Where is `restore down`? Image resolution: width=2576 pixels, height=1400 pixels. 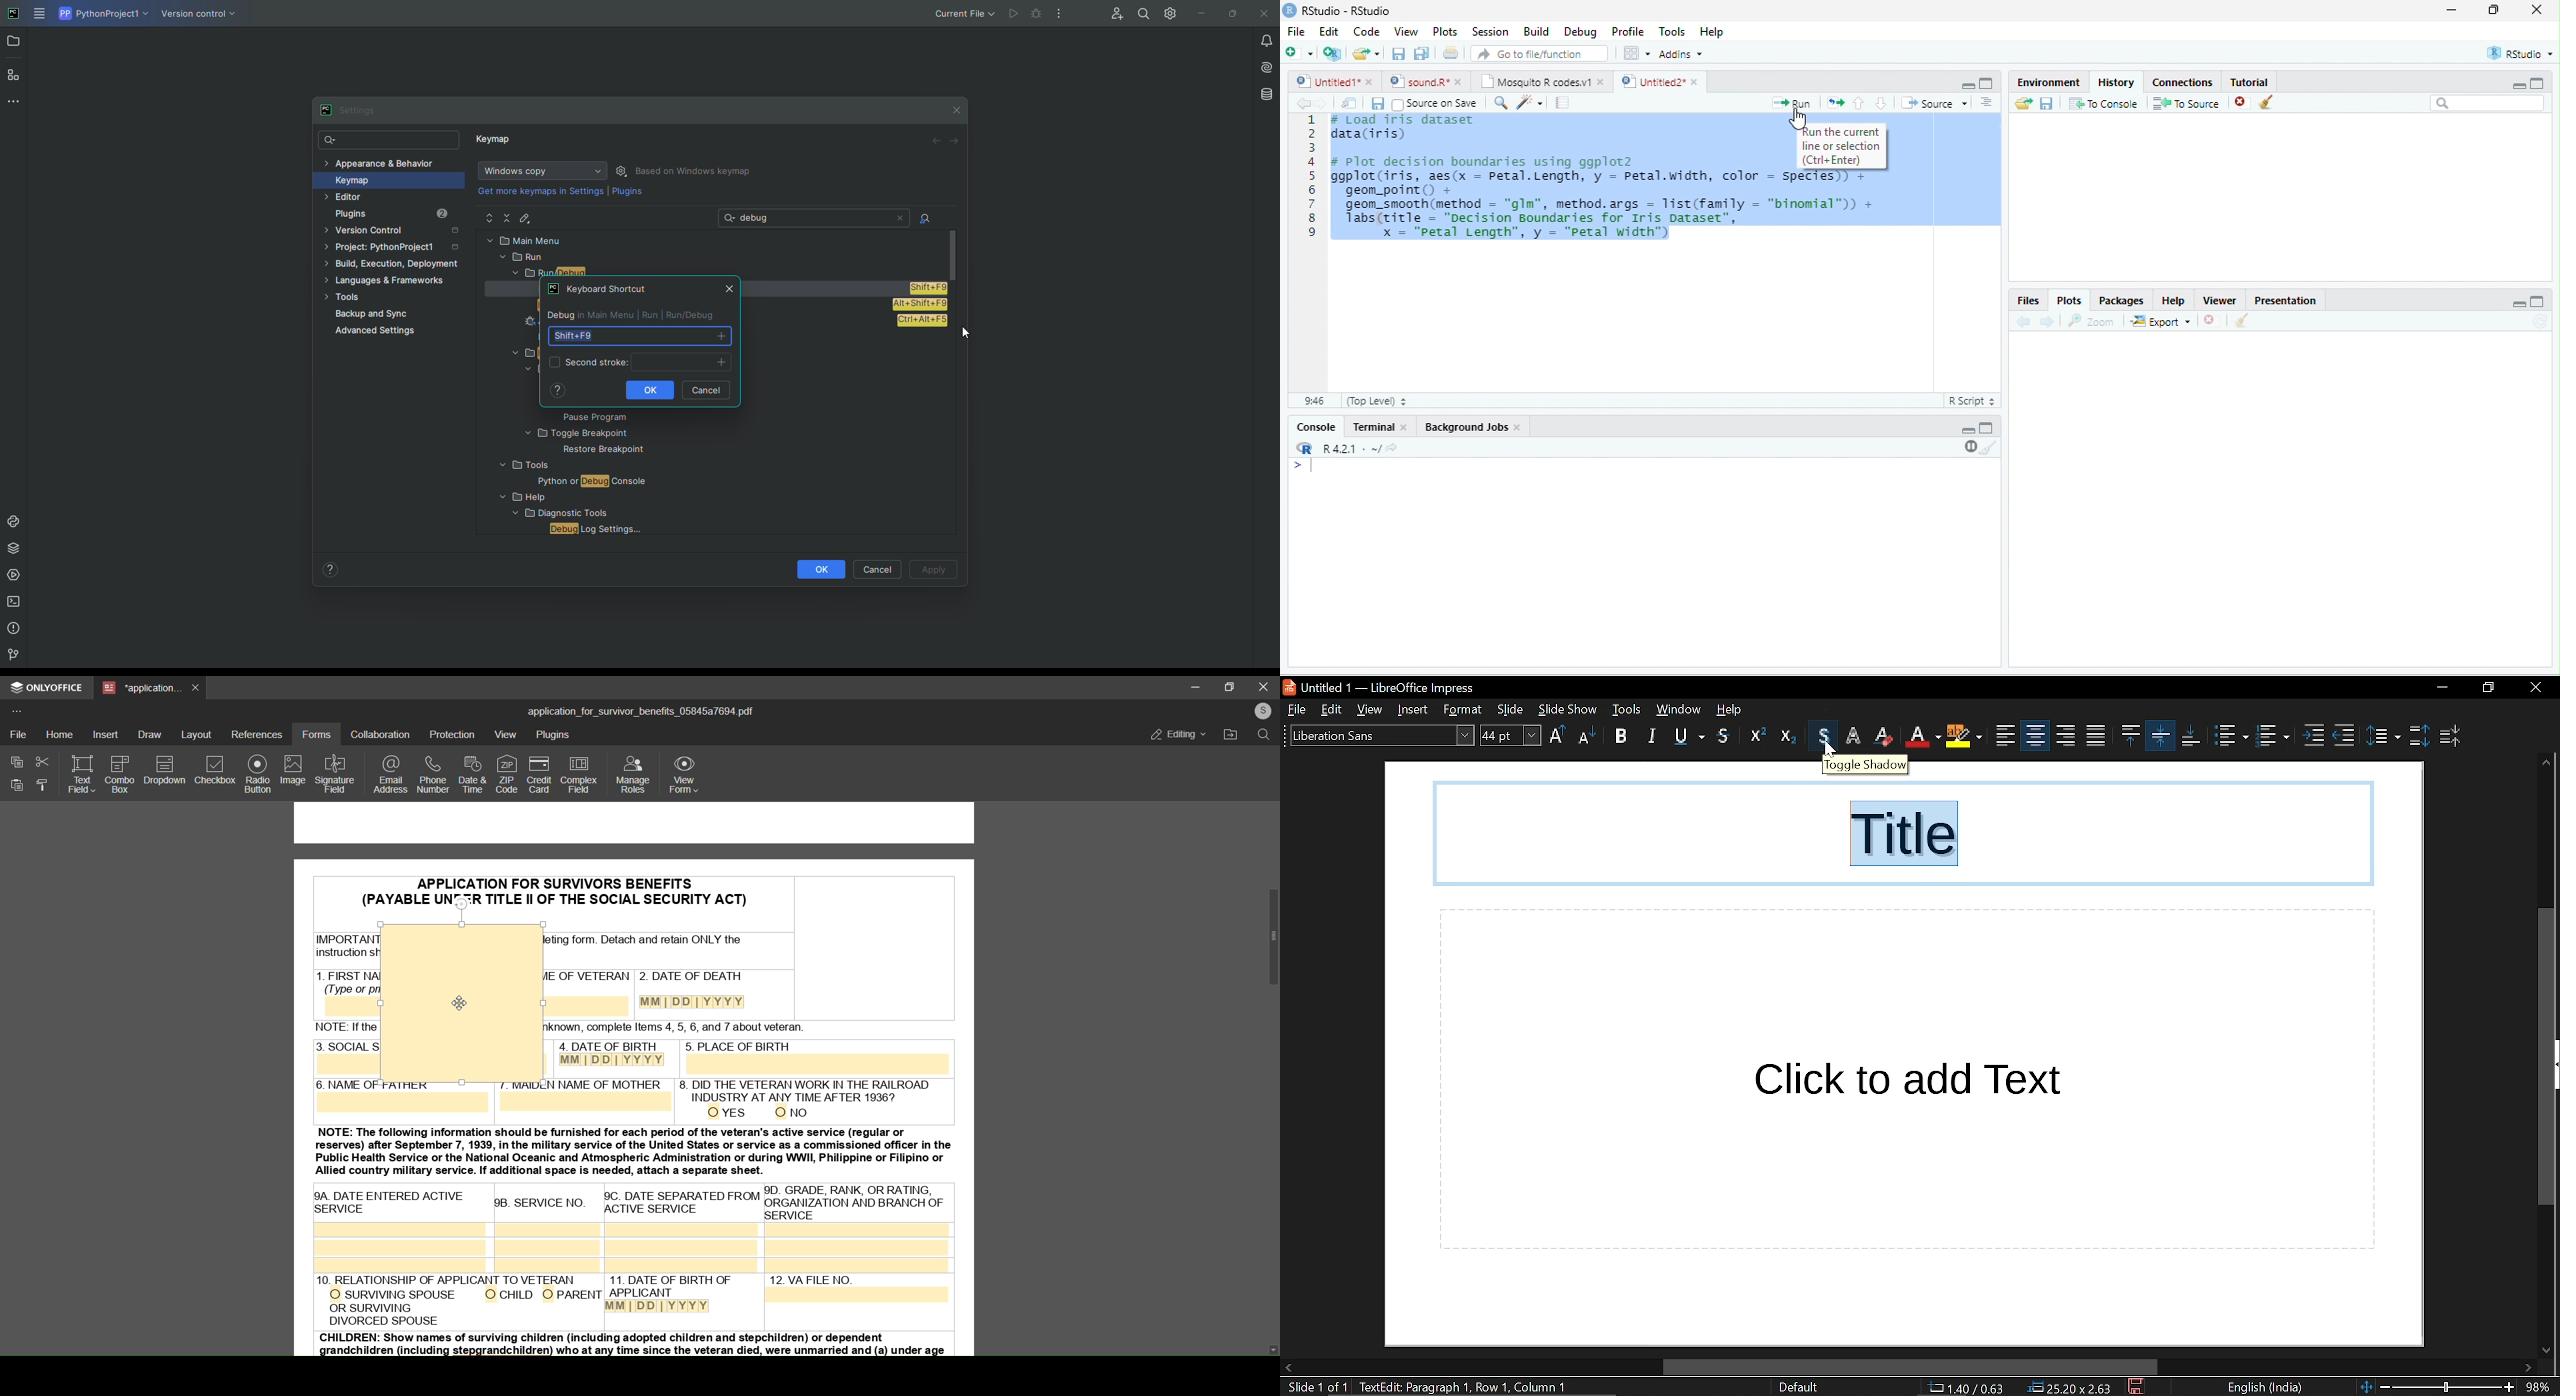
restore down is located at coordinates (2489, 688).